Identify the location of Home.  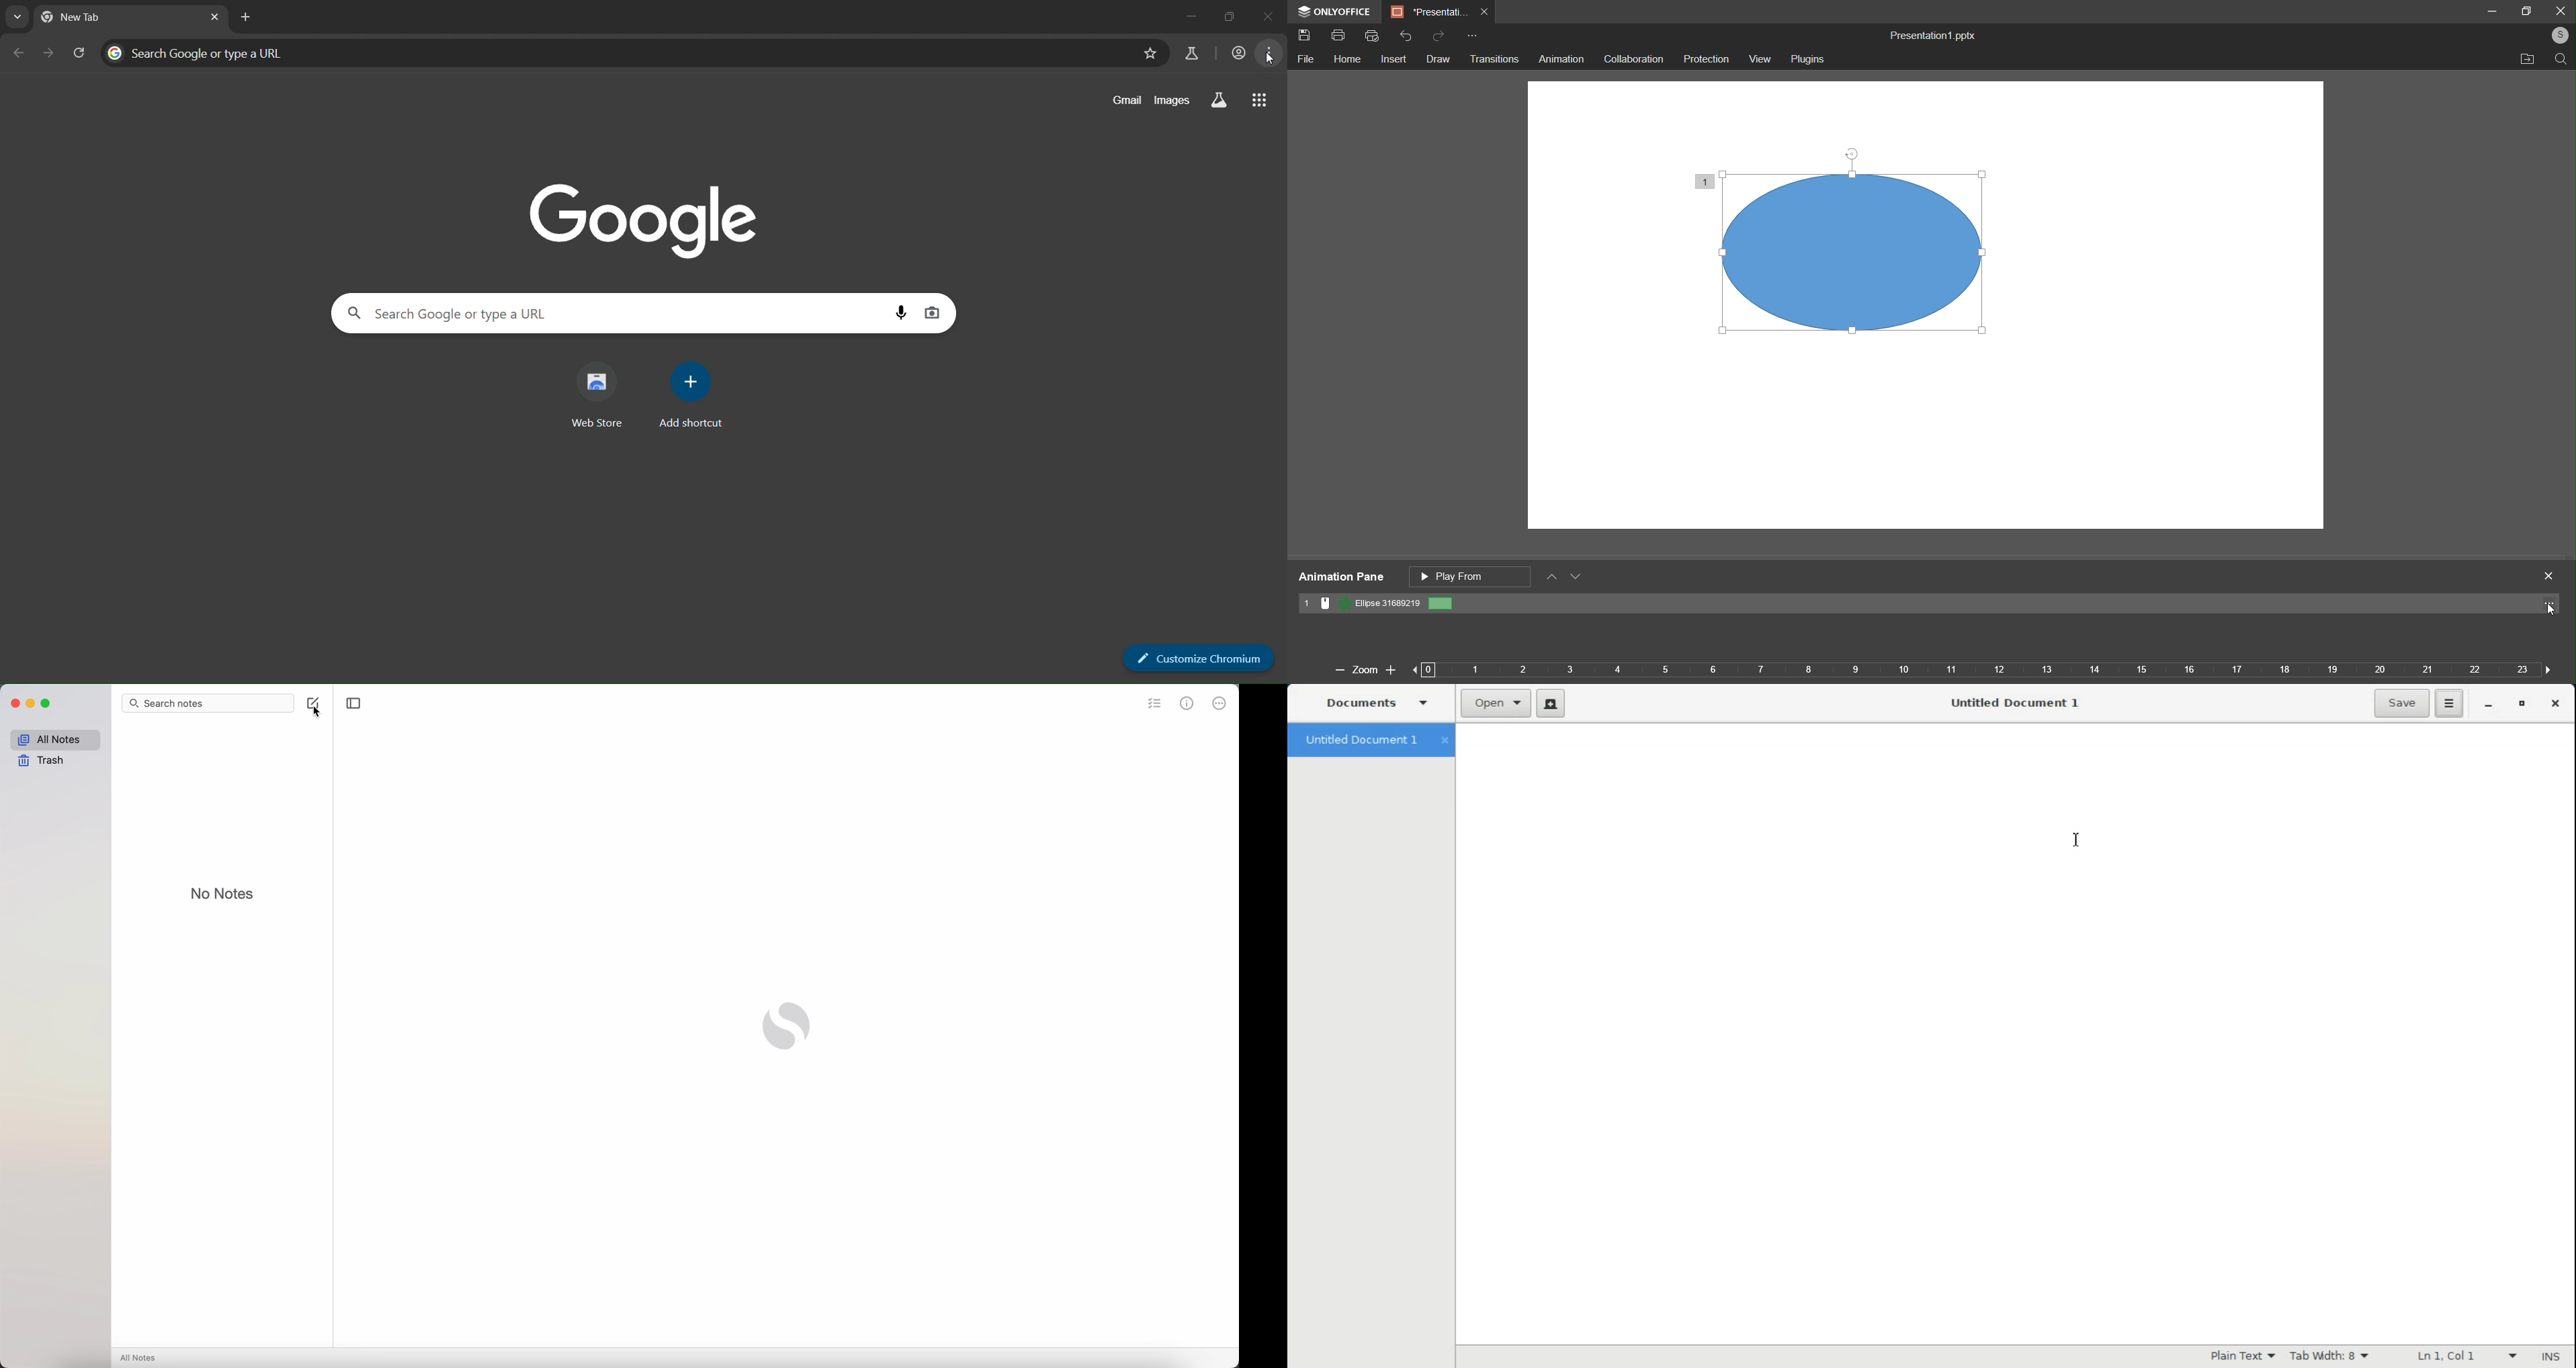
(1346, 60).